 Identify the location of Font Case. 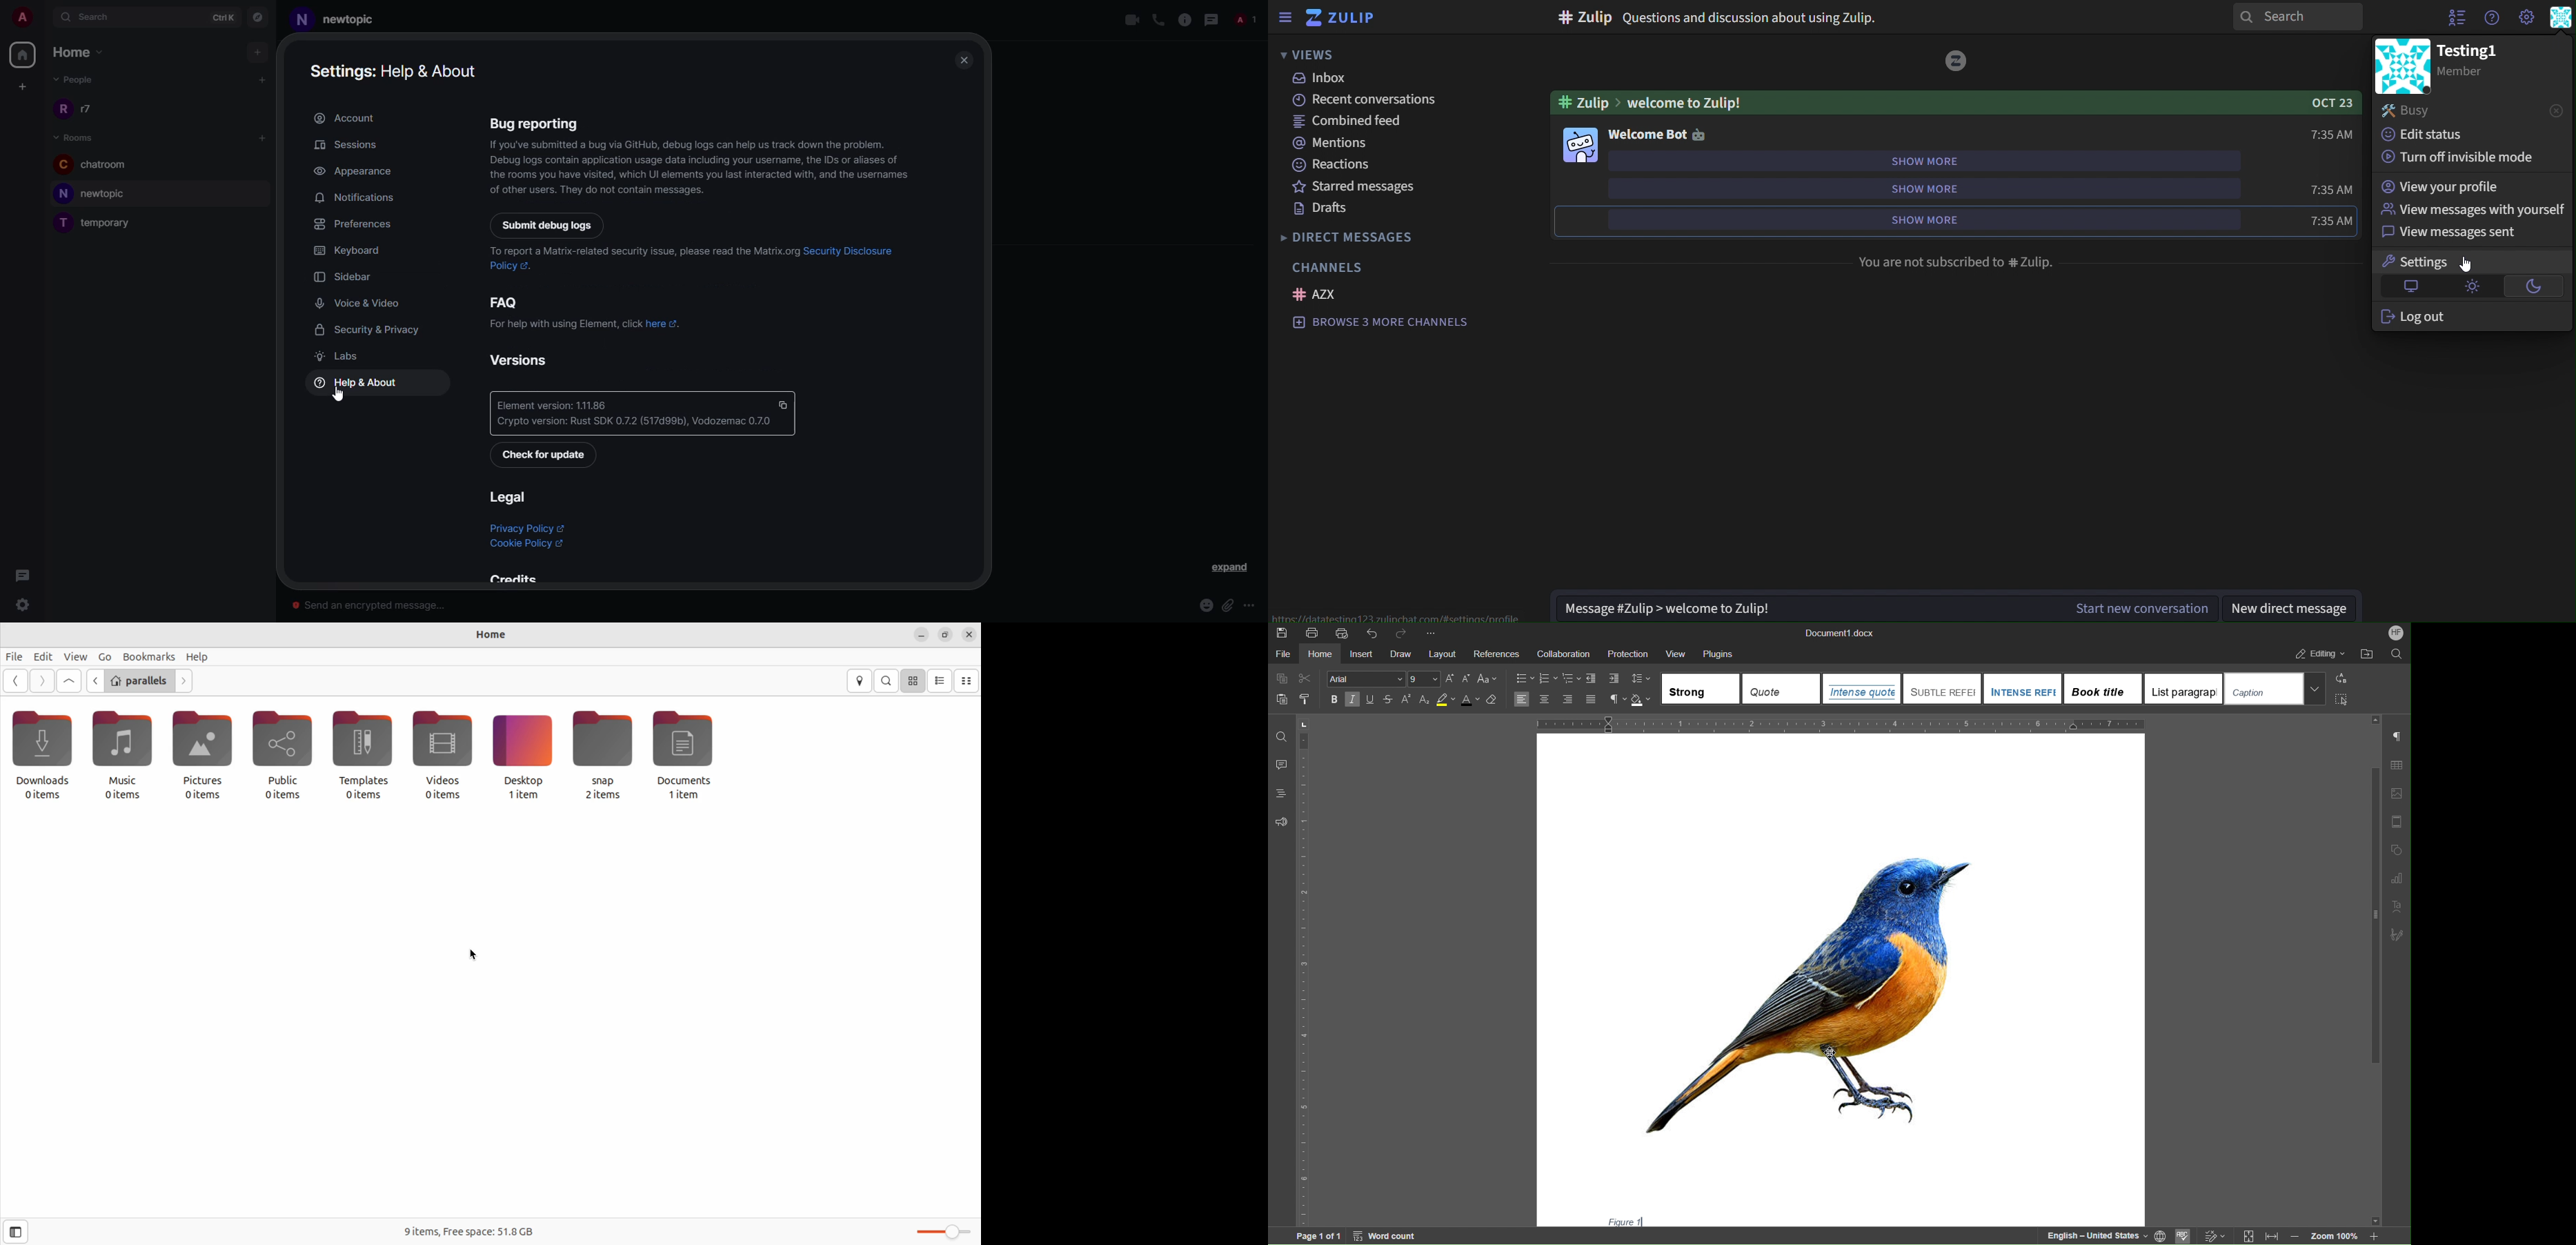
(1487, 679).